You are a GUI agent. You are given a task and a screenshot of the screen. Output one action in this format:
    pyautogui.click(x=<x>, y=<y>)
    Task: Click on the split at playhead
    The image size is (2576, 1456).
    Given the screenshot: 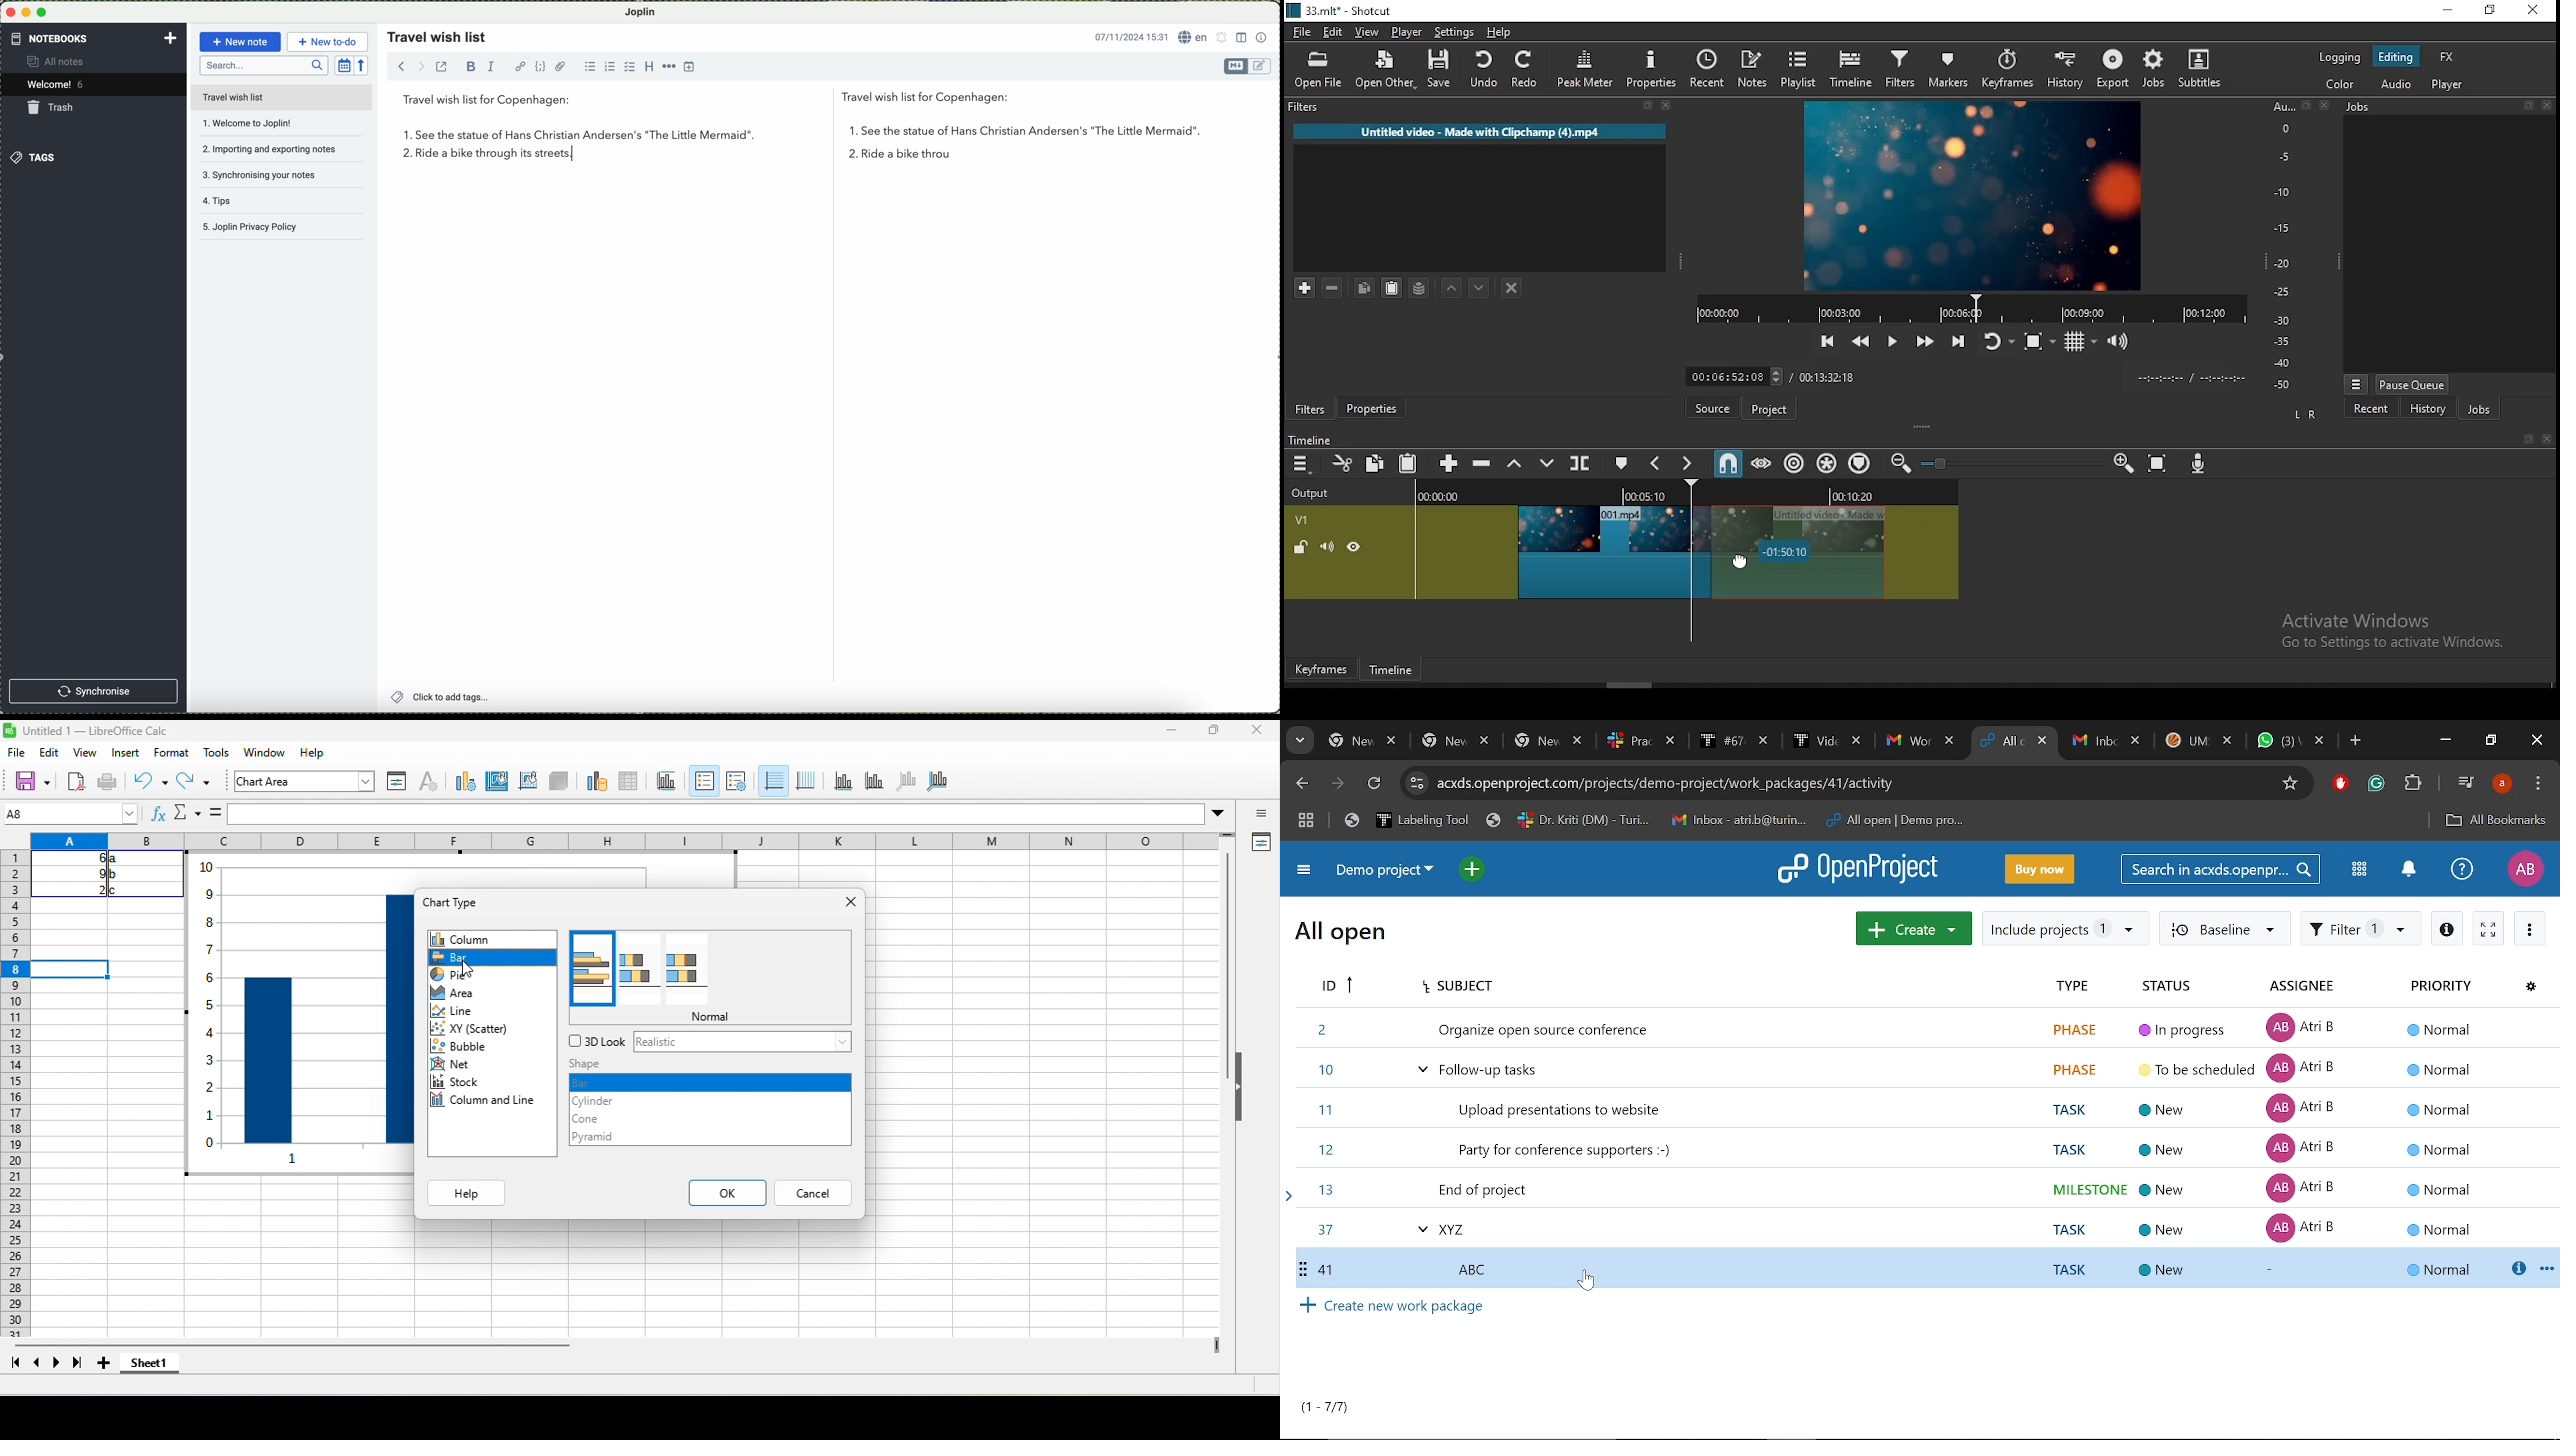 What is the action you would take?
    pyautogui.click(x=1583, y=465)
    